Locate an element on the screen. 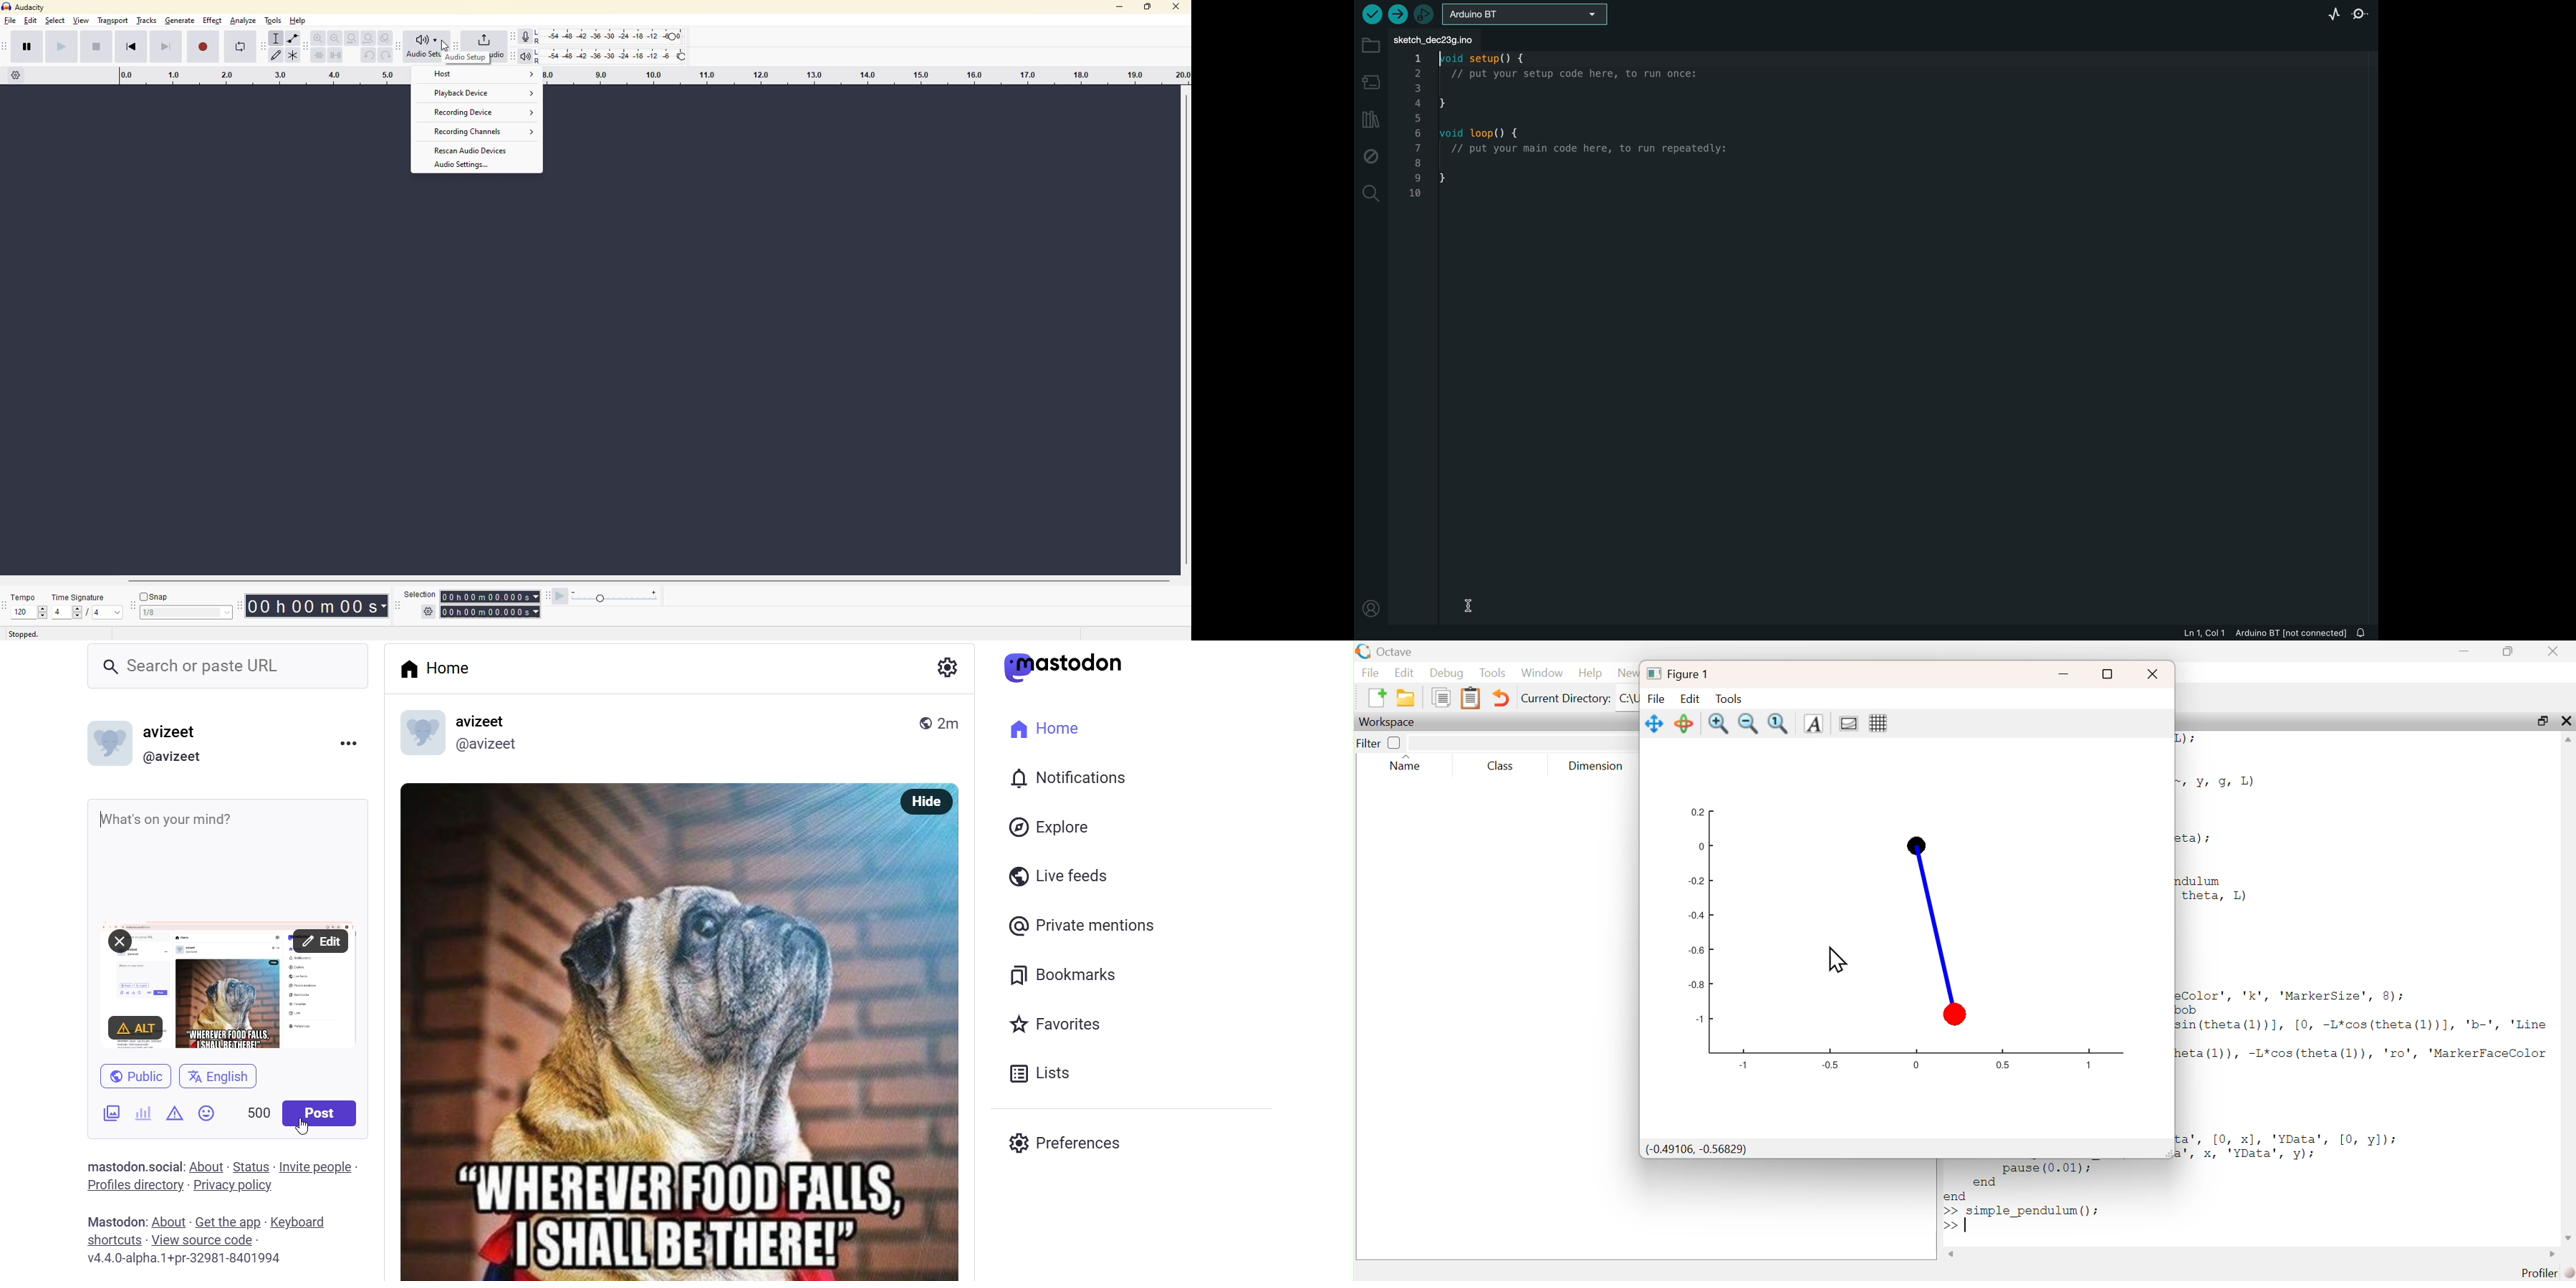 The height and width of the screenshot is (1288, 2576). audio setup is located at coordinates (423, 44).